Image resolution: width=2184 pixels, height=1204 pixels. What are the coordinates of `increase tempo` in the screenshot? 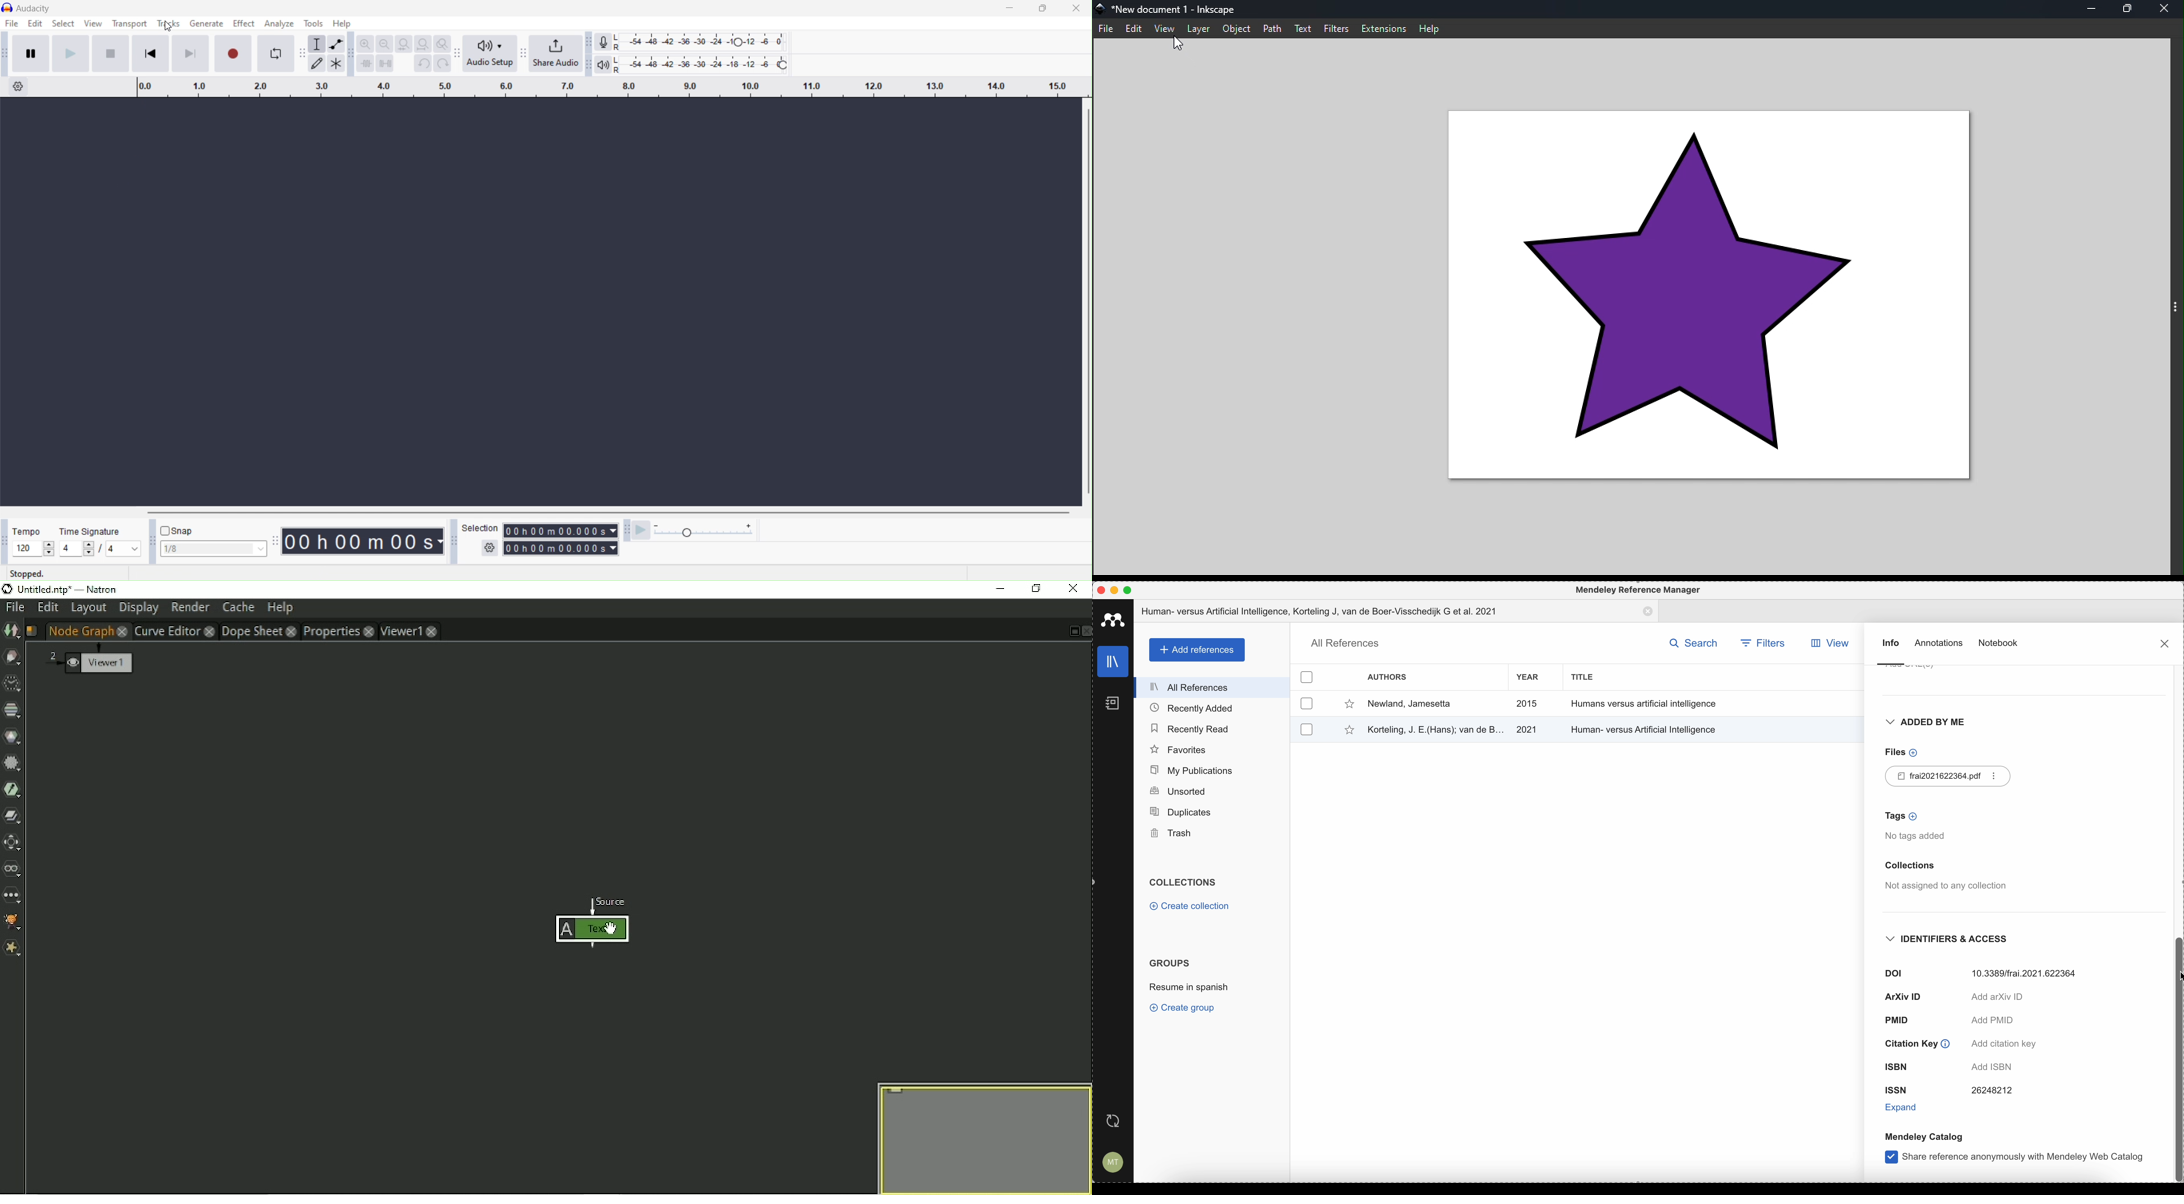 It's located at (49, 545).